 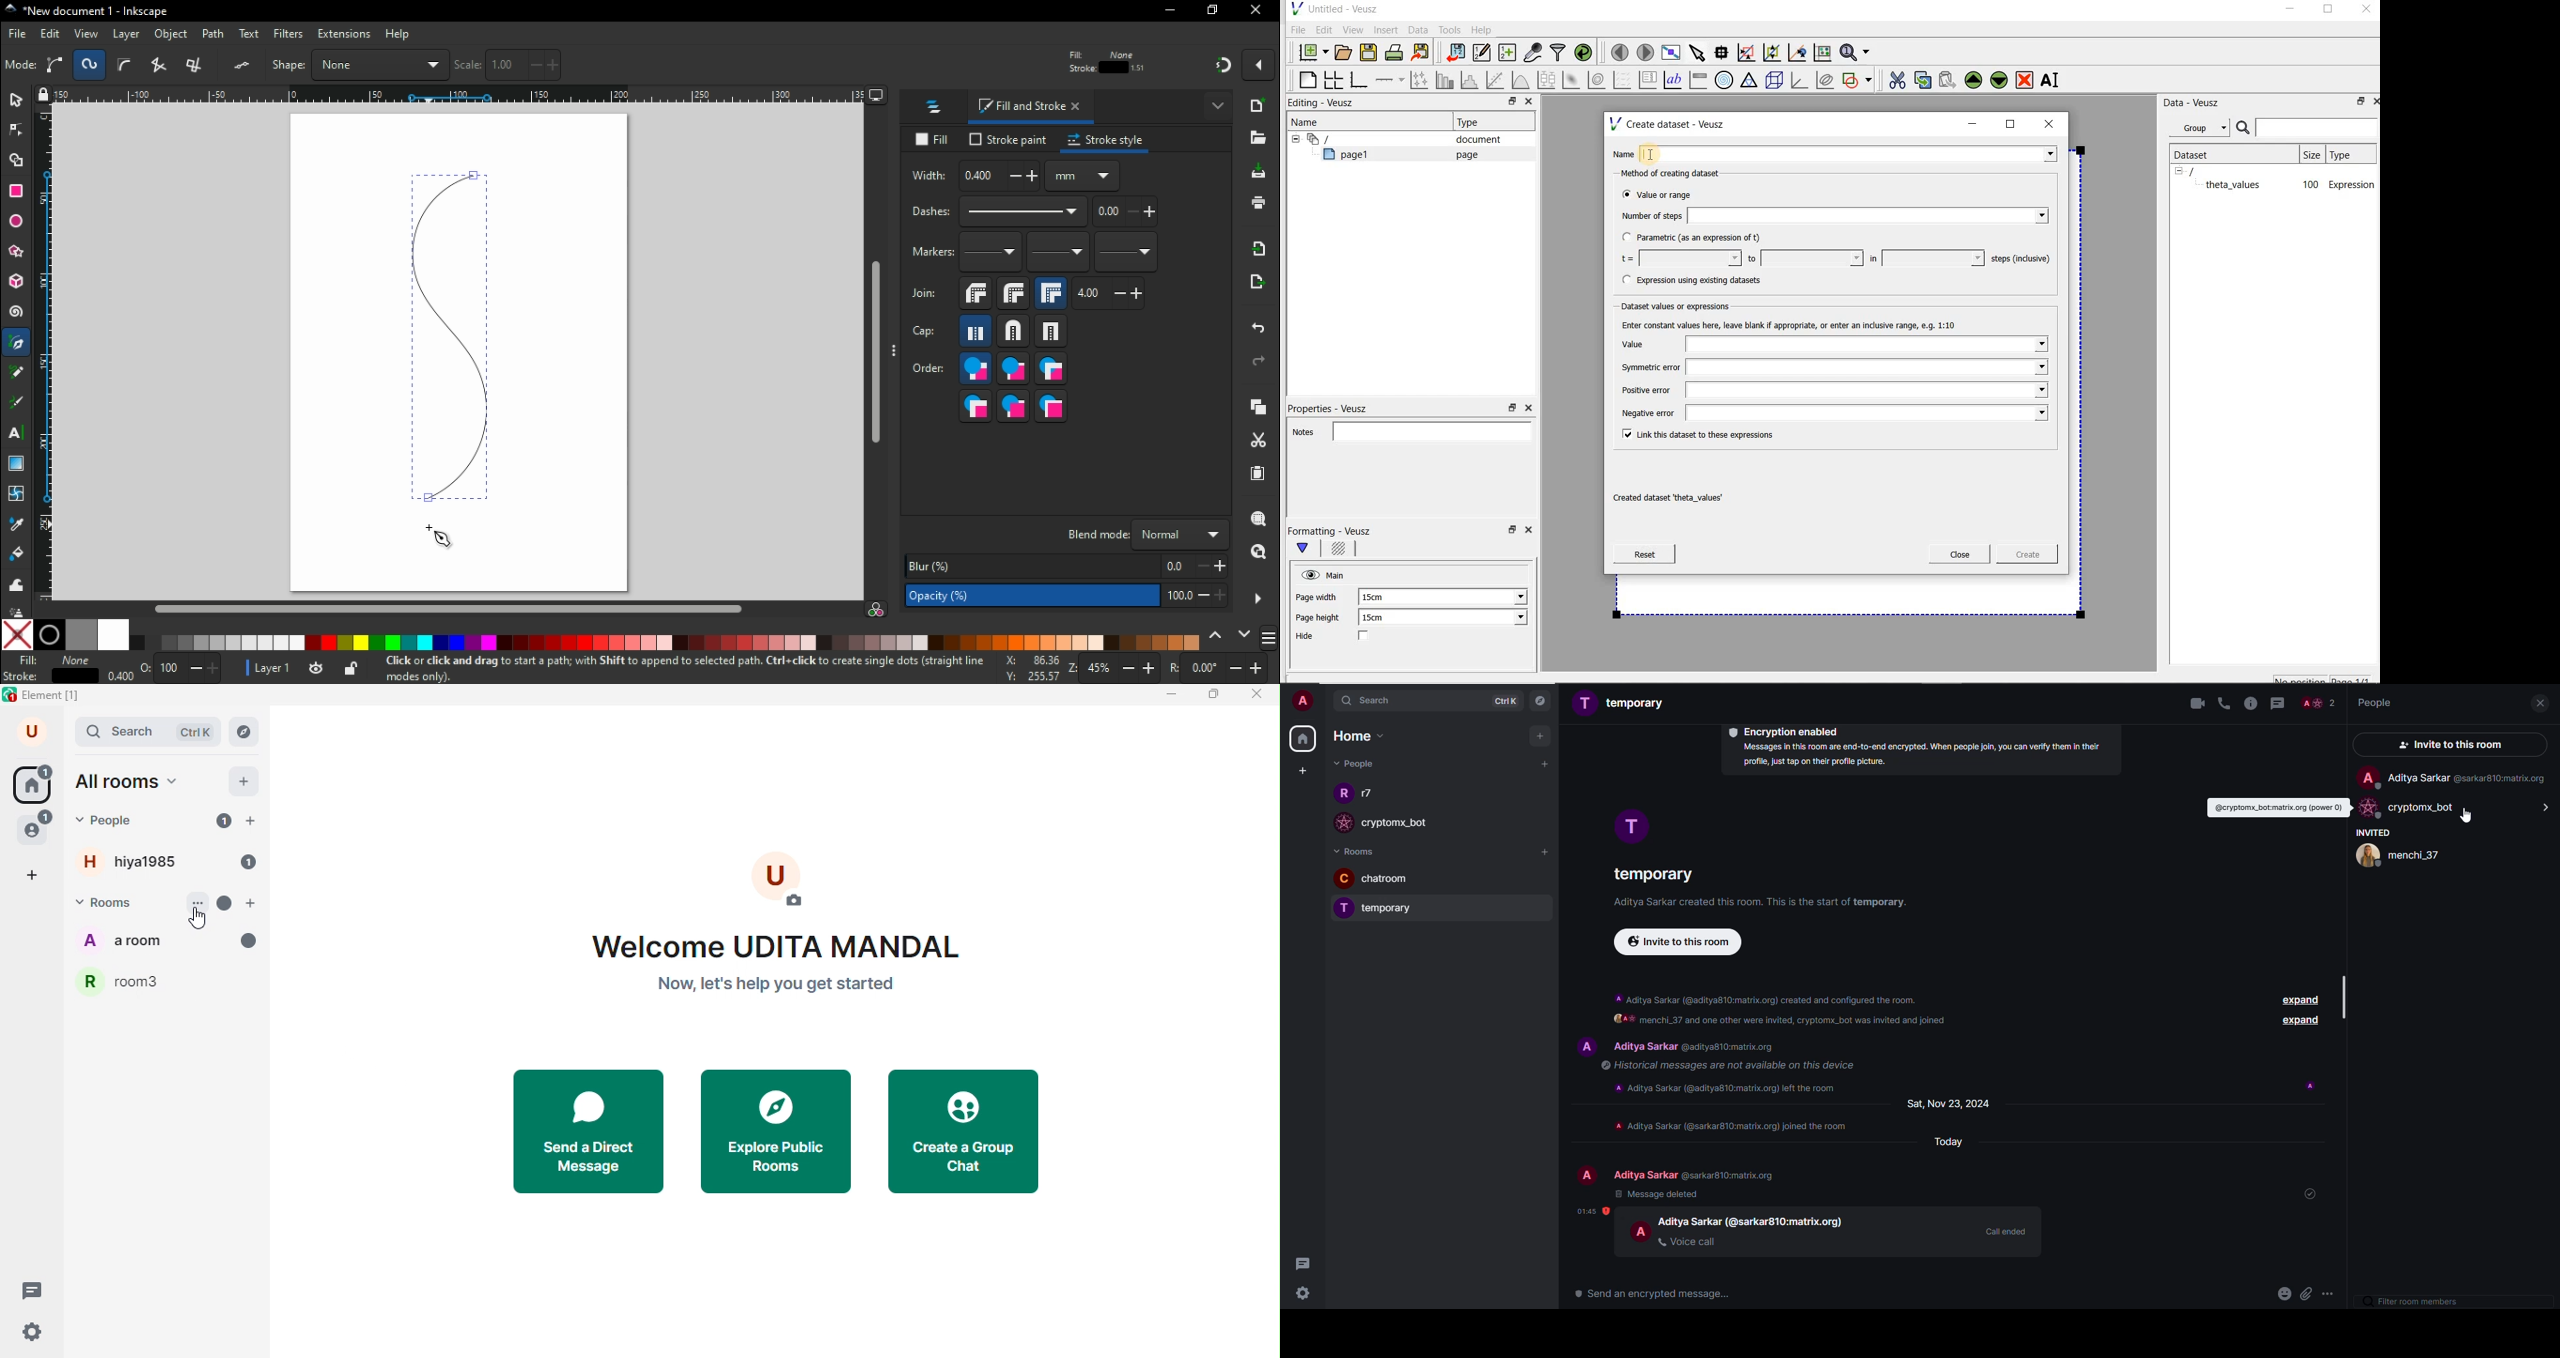 What do you see at coordinates (1788, 731) in the screenshot?
I see `encryption enabled` at bounding box center [1788, 731].